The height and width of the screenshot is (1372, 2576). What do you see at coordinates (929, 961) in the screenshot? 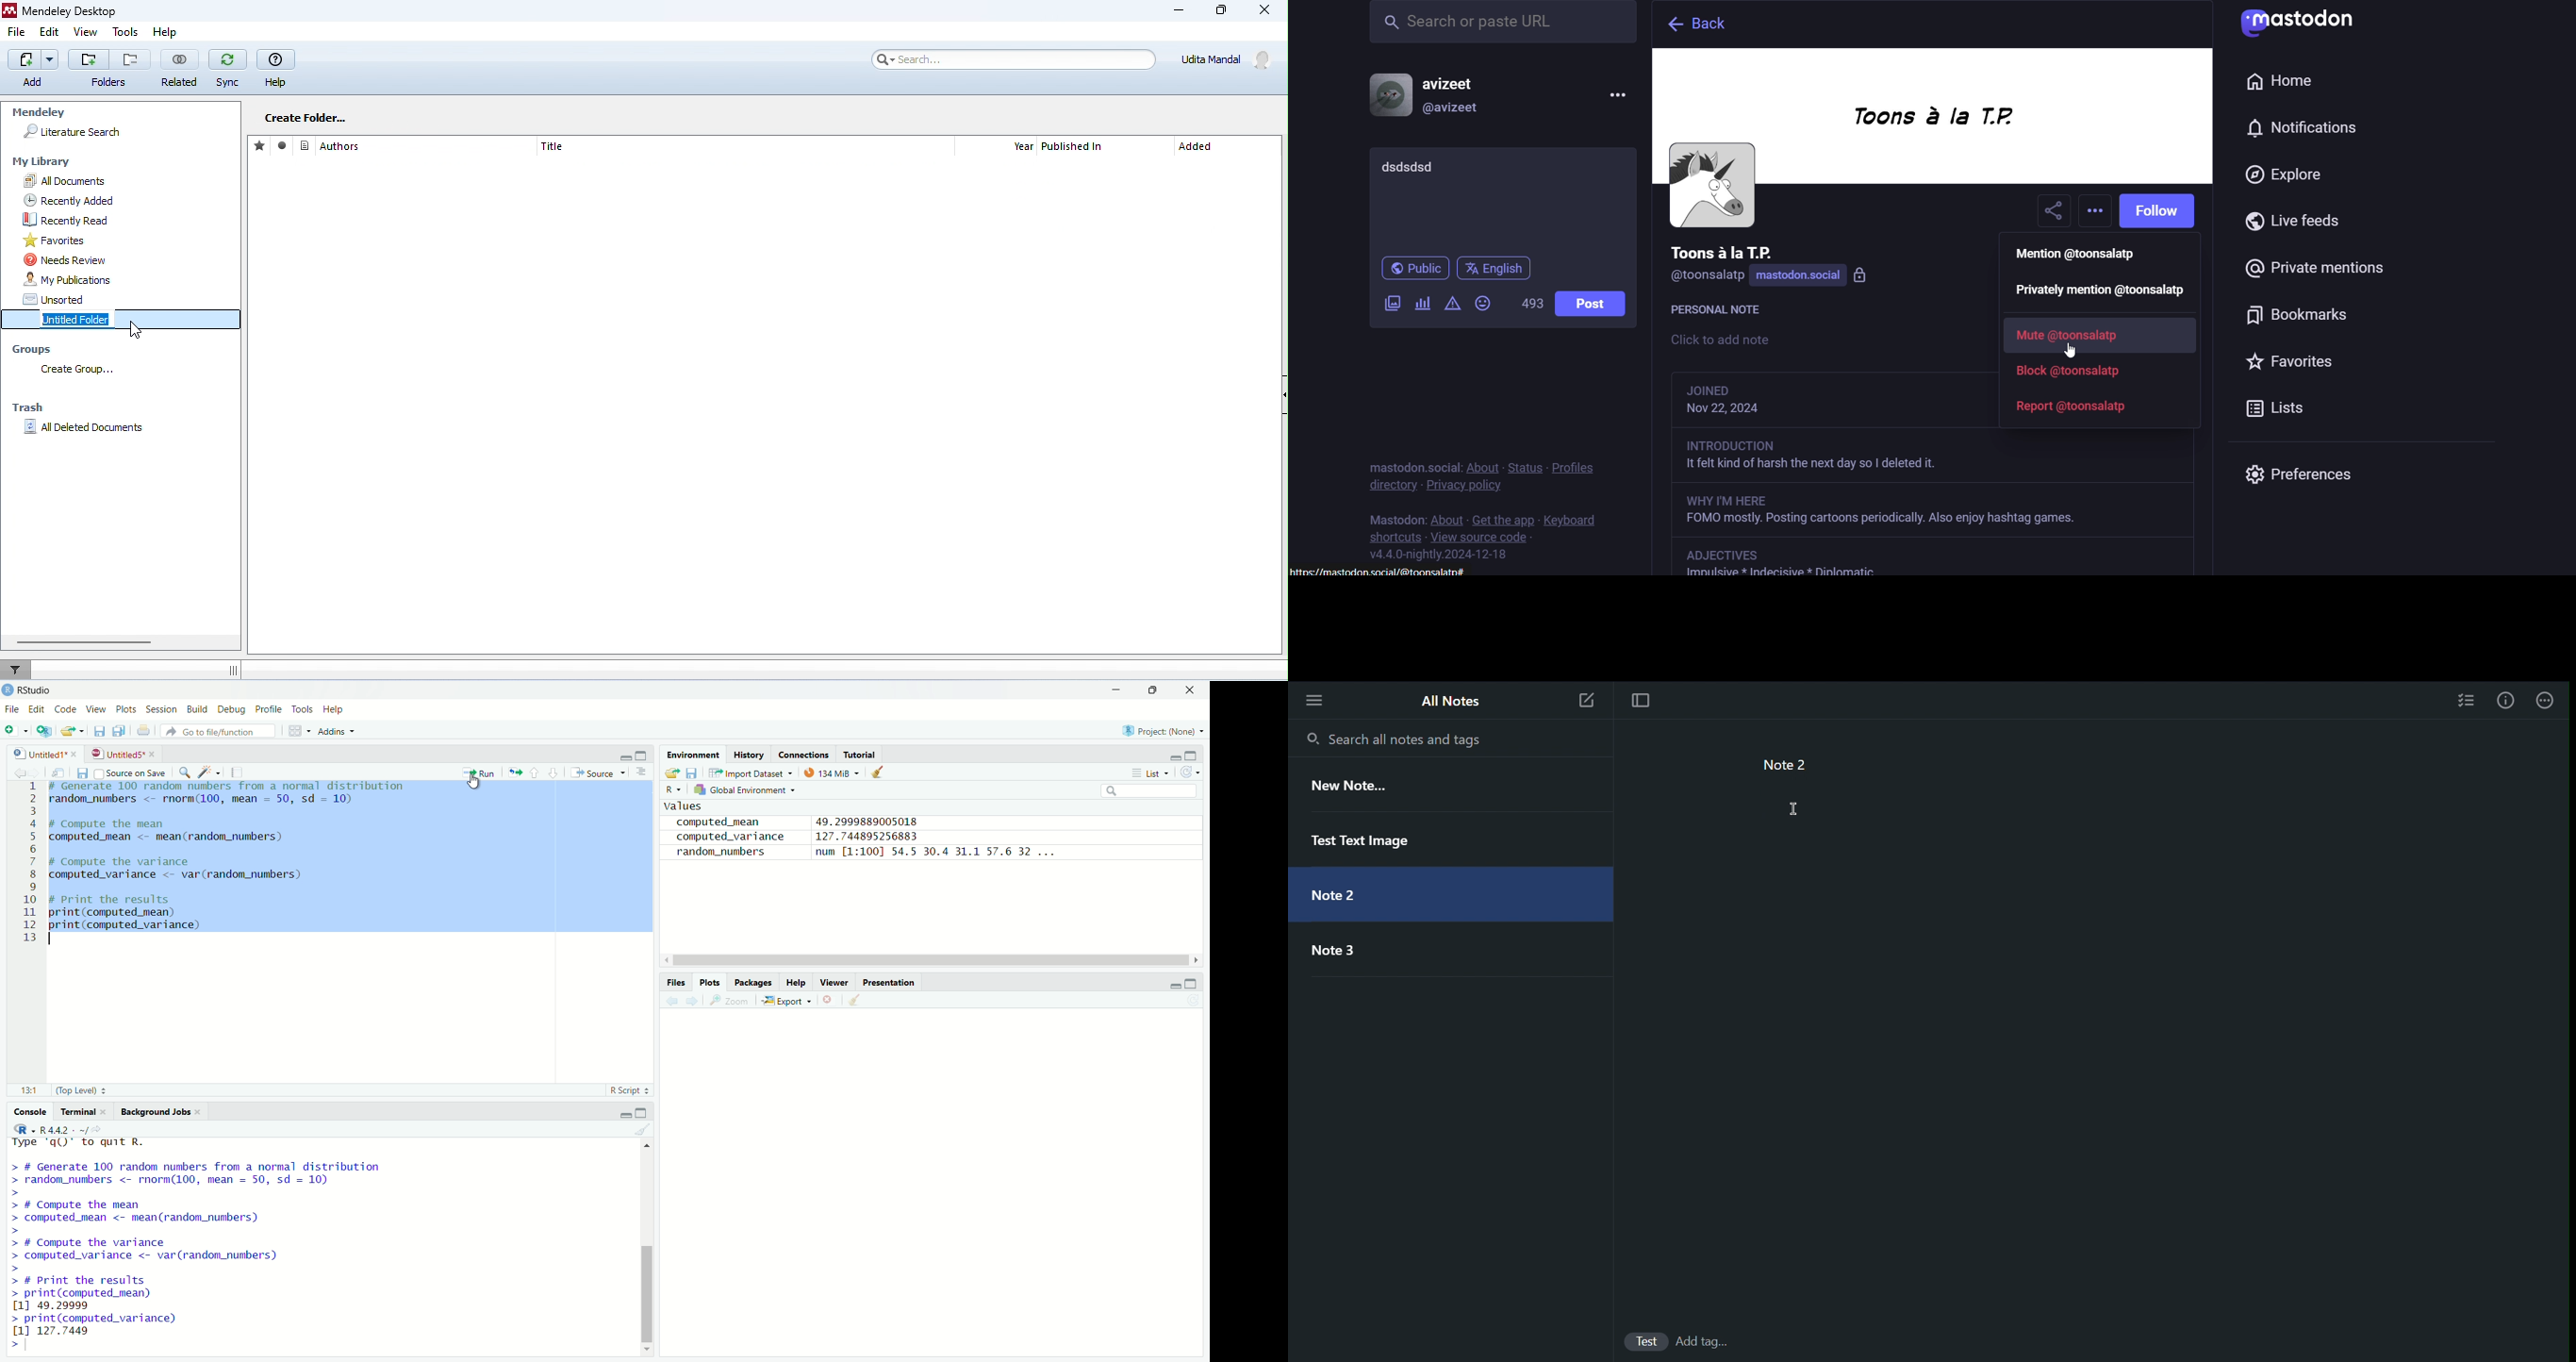
I see `scrollbar` at bounding box center [929, 961].